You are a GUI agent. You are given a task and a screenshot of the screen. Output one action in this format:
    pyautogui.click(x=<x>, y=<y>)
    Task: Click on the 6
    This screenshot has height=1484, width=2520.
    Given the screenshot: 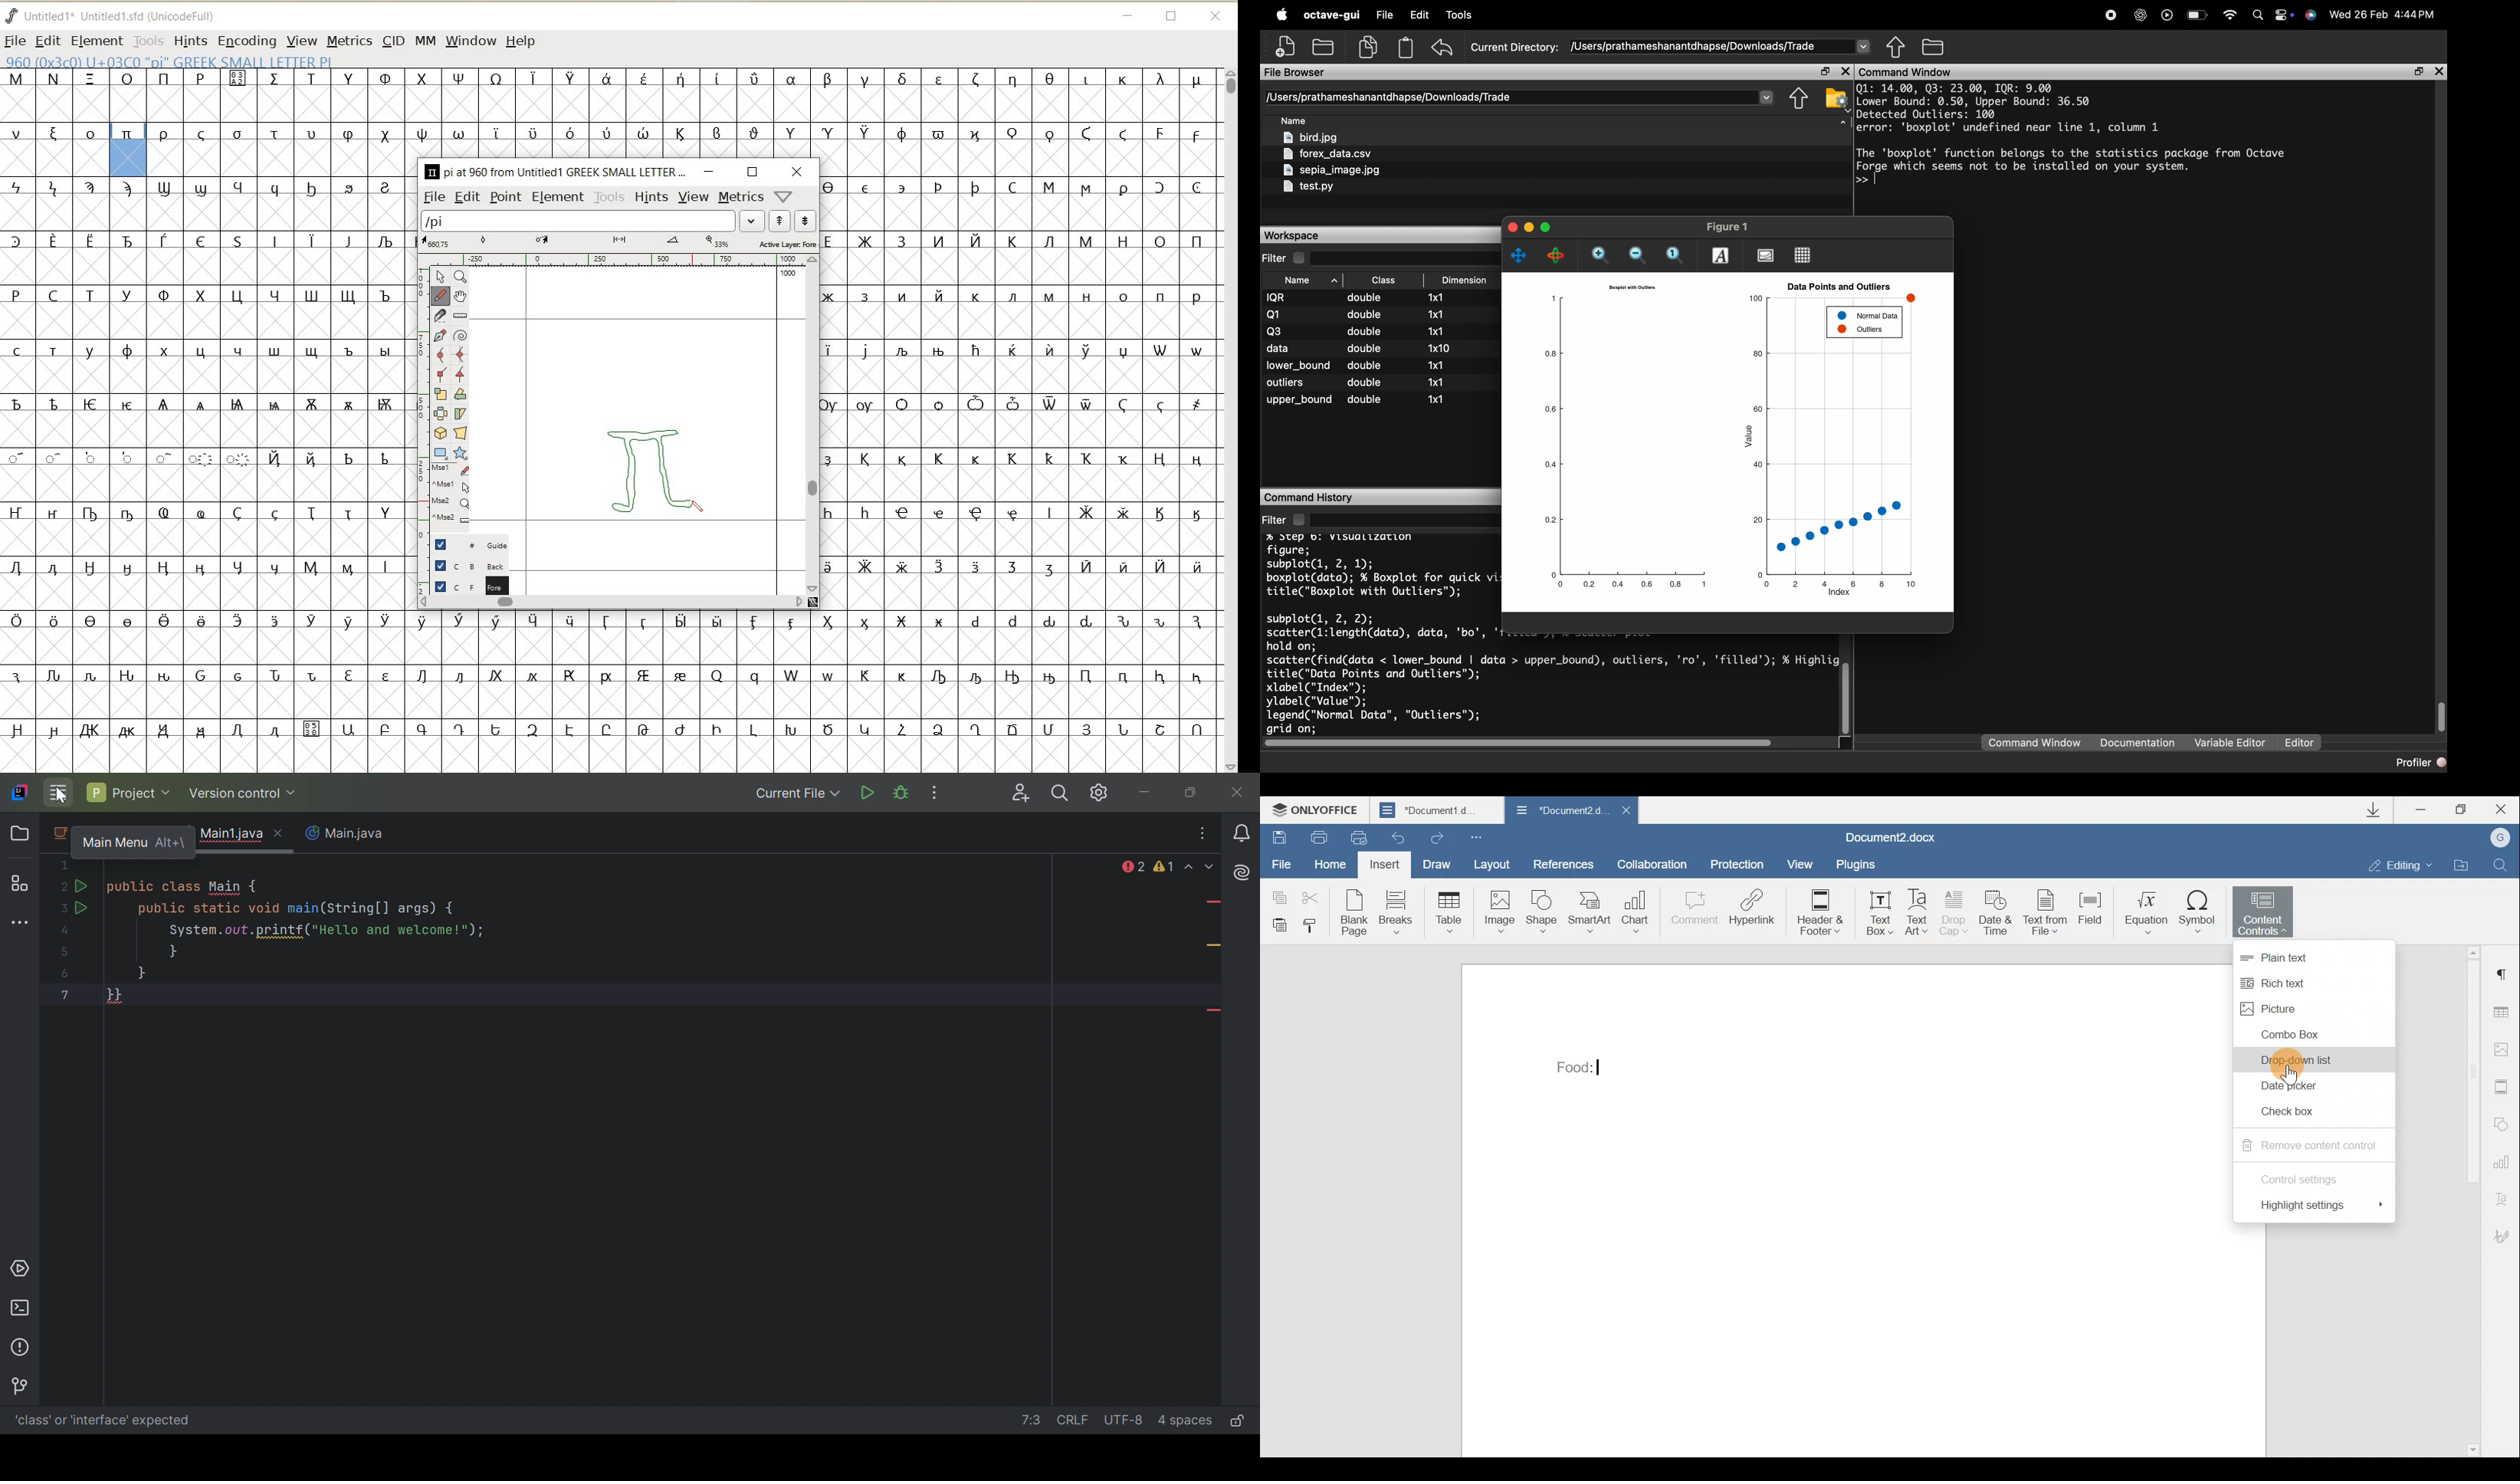 What is the action you would take?
    pyautogui.click(x=66, y=975)
    